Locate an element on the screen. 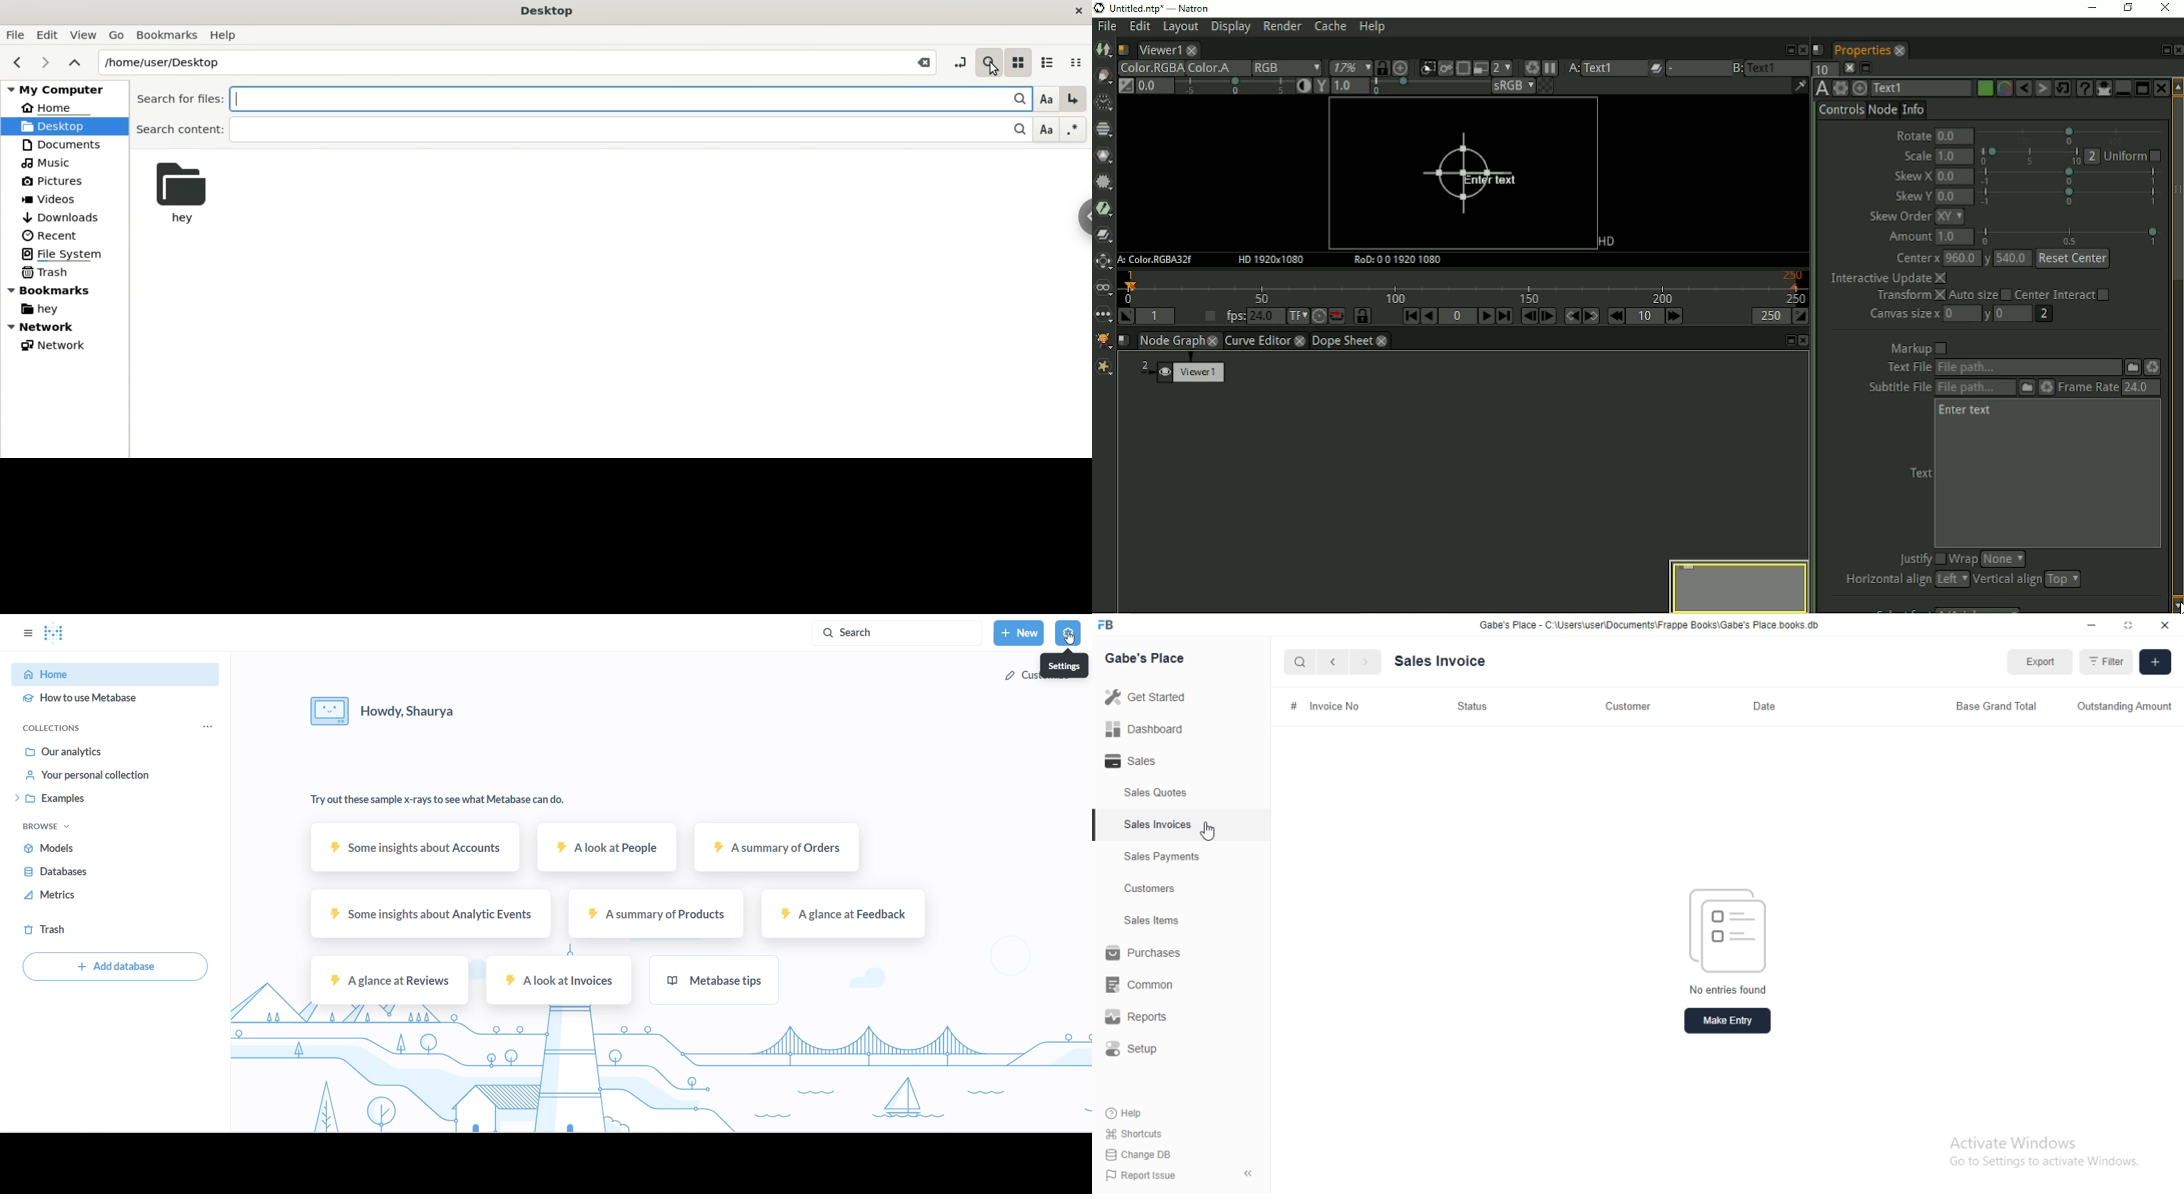 The height and width of the screenshot is (1204, 2184). Customers is located at coordinates (1149, 890).